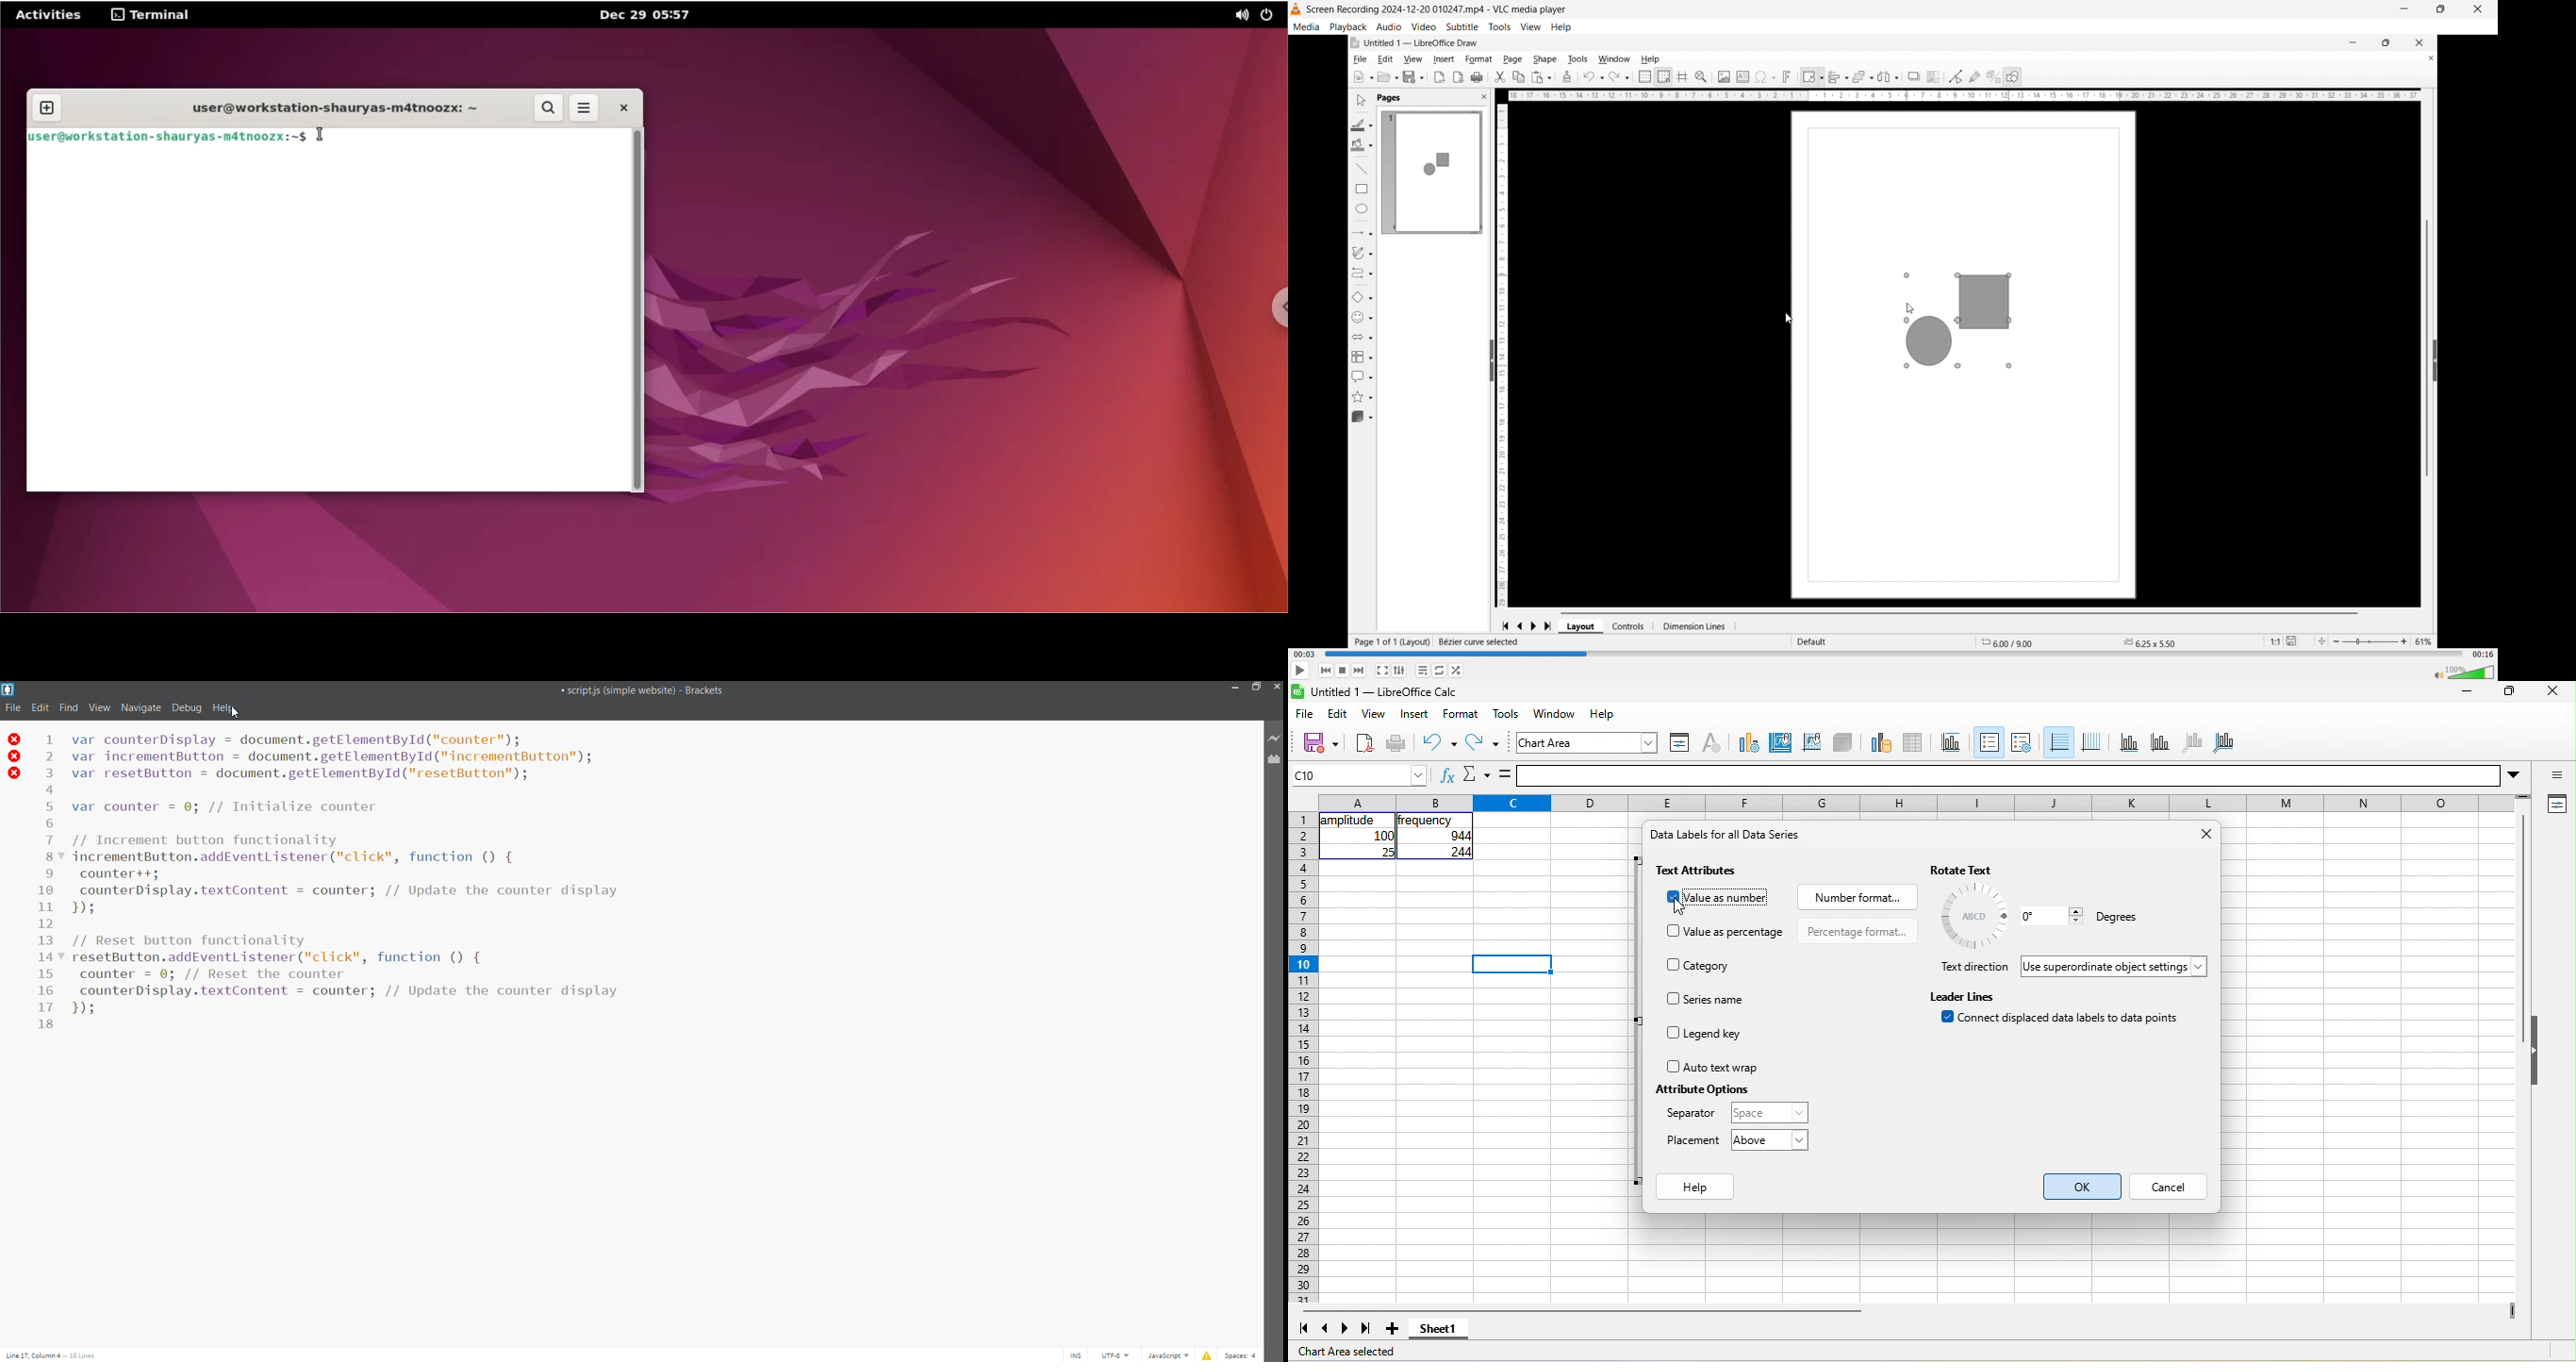 This screenshot has height=1372, width=2576. I want to click on text editor having code to display and interact with a counter on a webpage, so click(653, 963).